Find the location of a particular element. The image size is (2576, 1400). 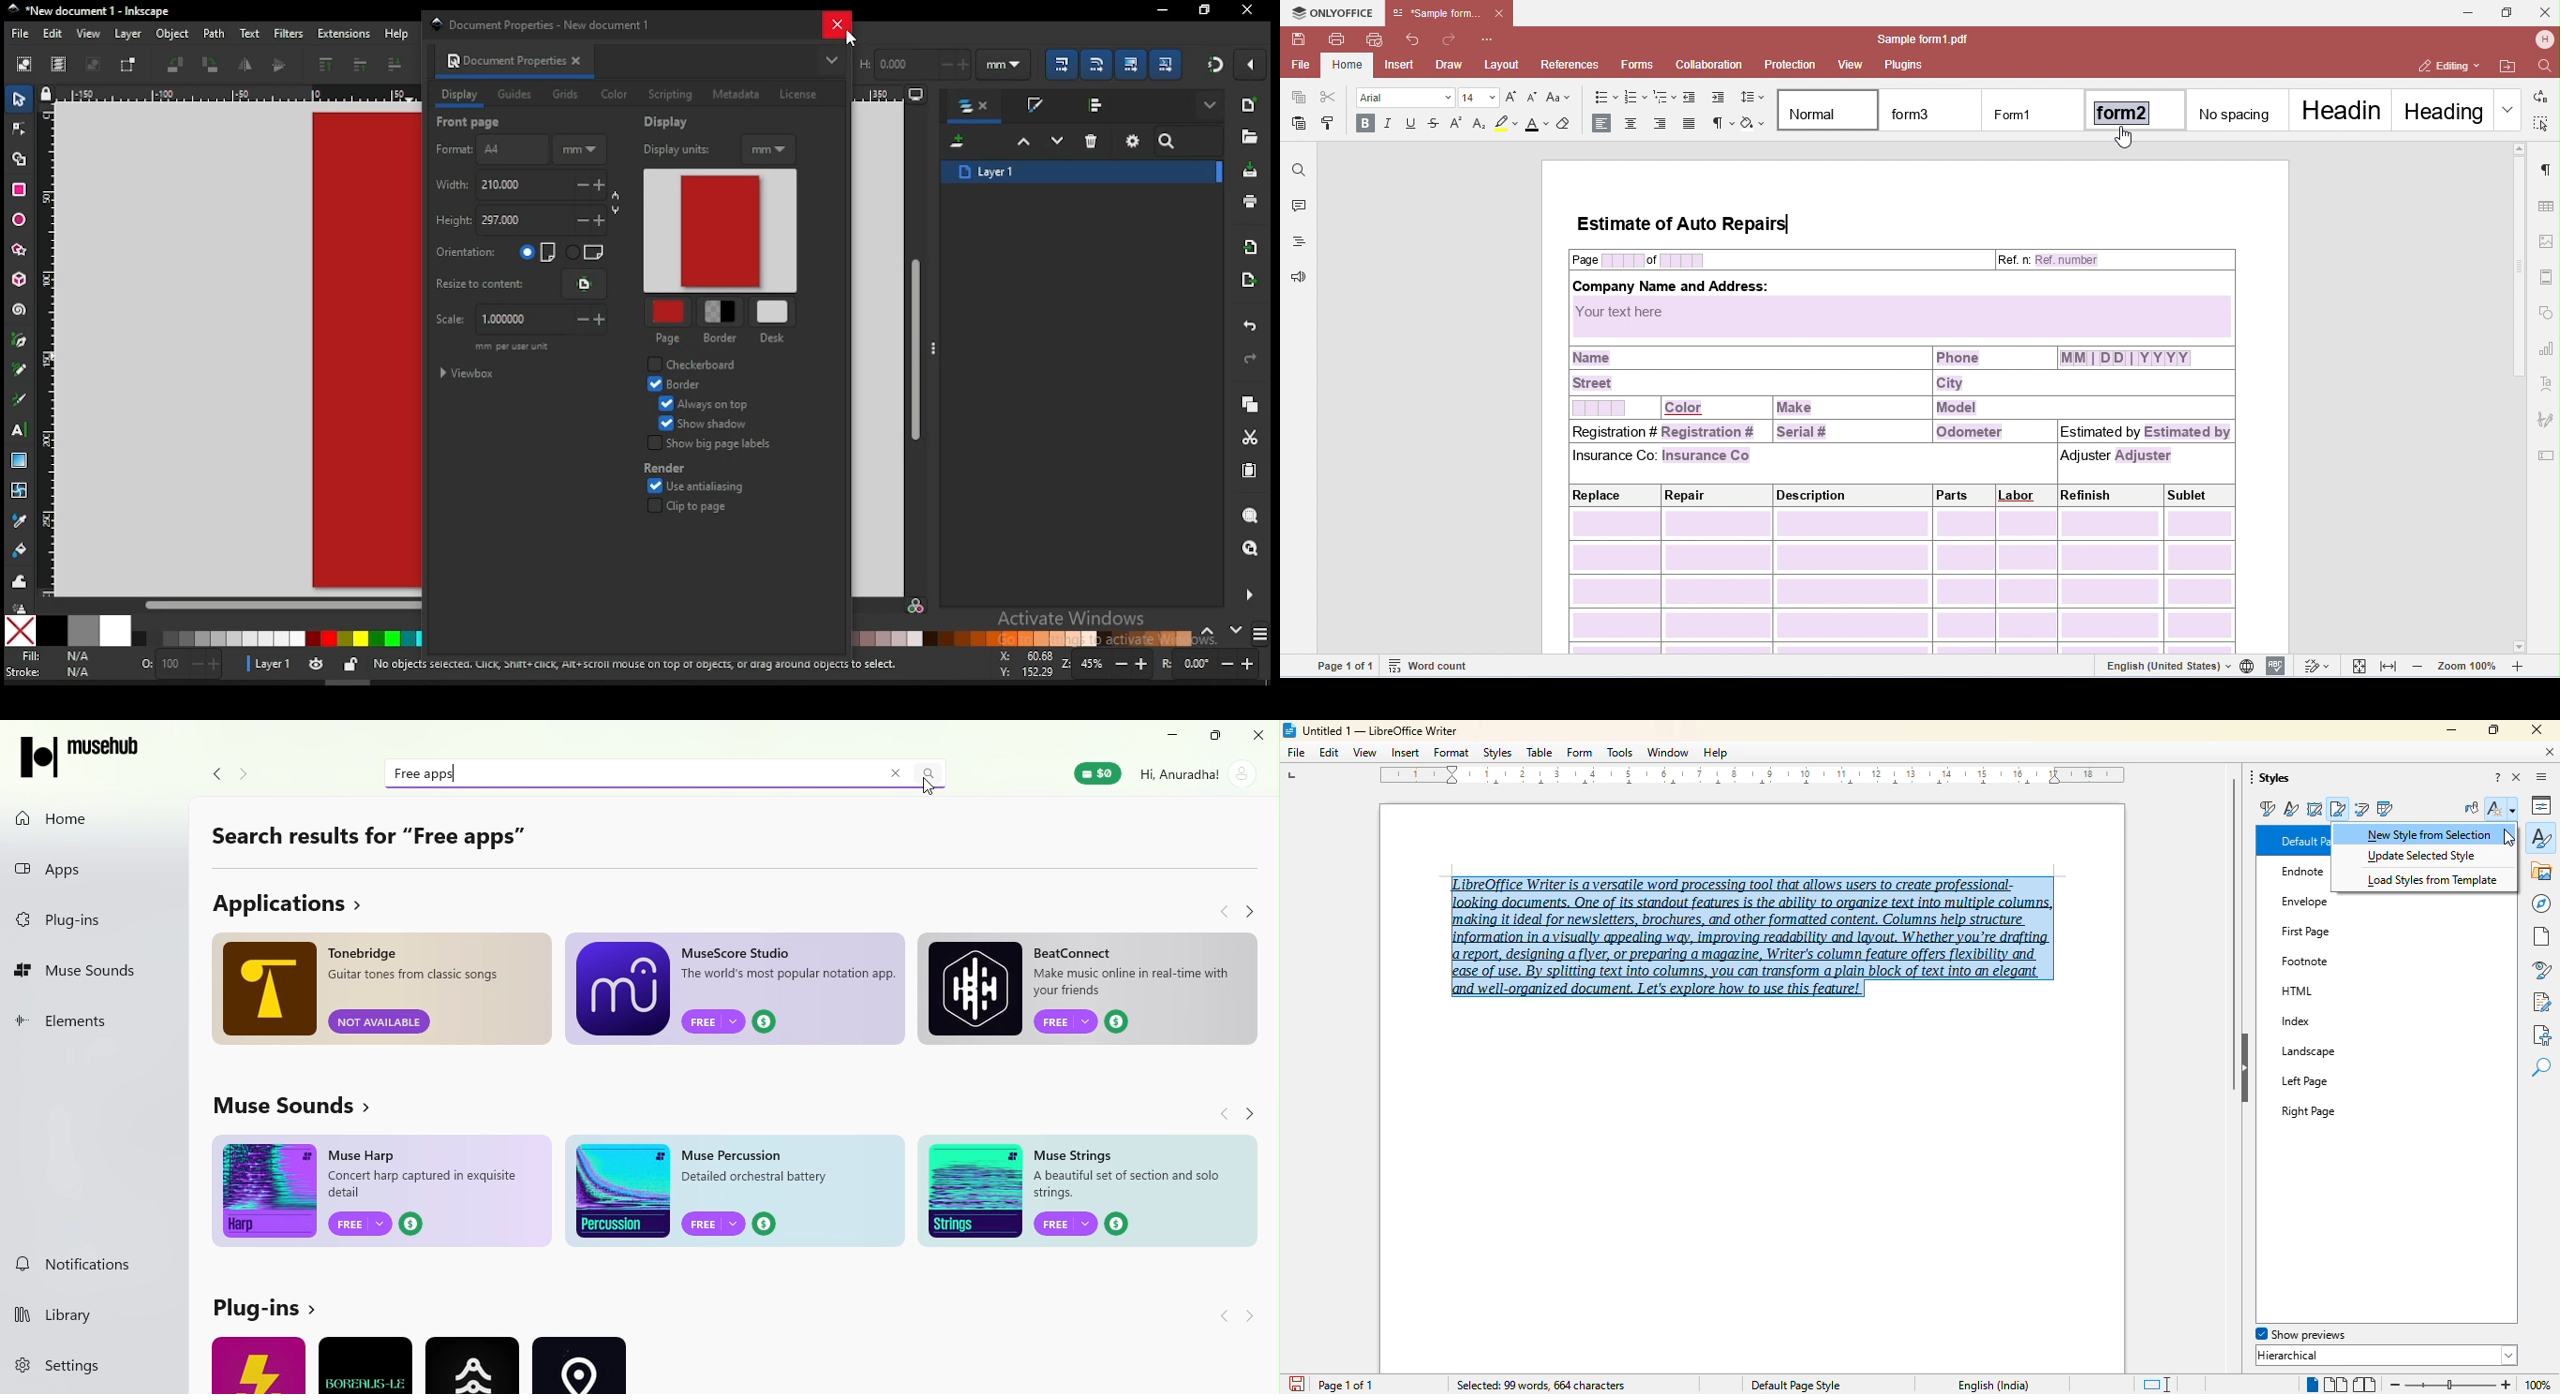

fill format mode is located at coordinates (2472, 808).